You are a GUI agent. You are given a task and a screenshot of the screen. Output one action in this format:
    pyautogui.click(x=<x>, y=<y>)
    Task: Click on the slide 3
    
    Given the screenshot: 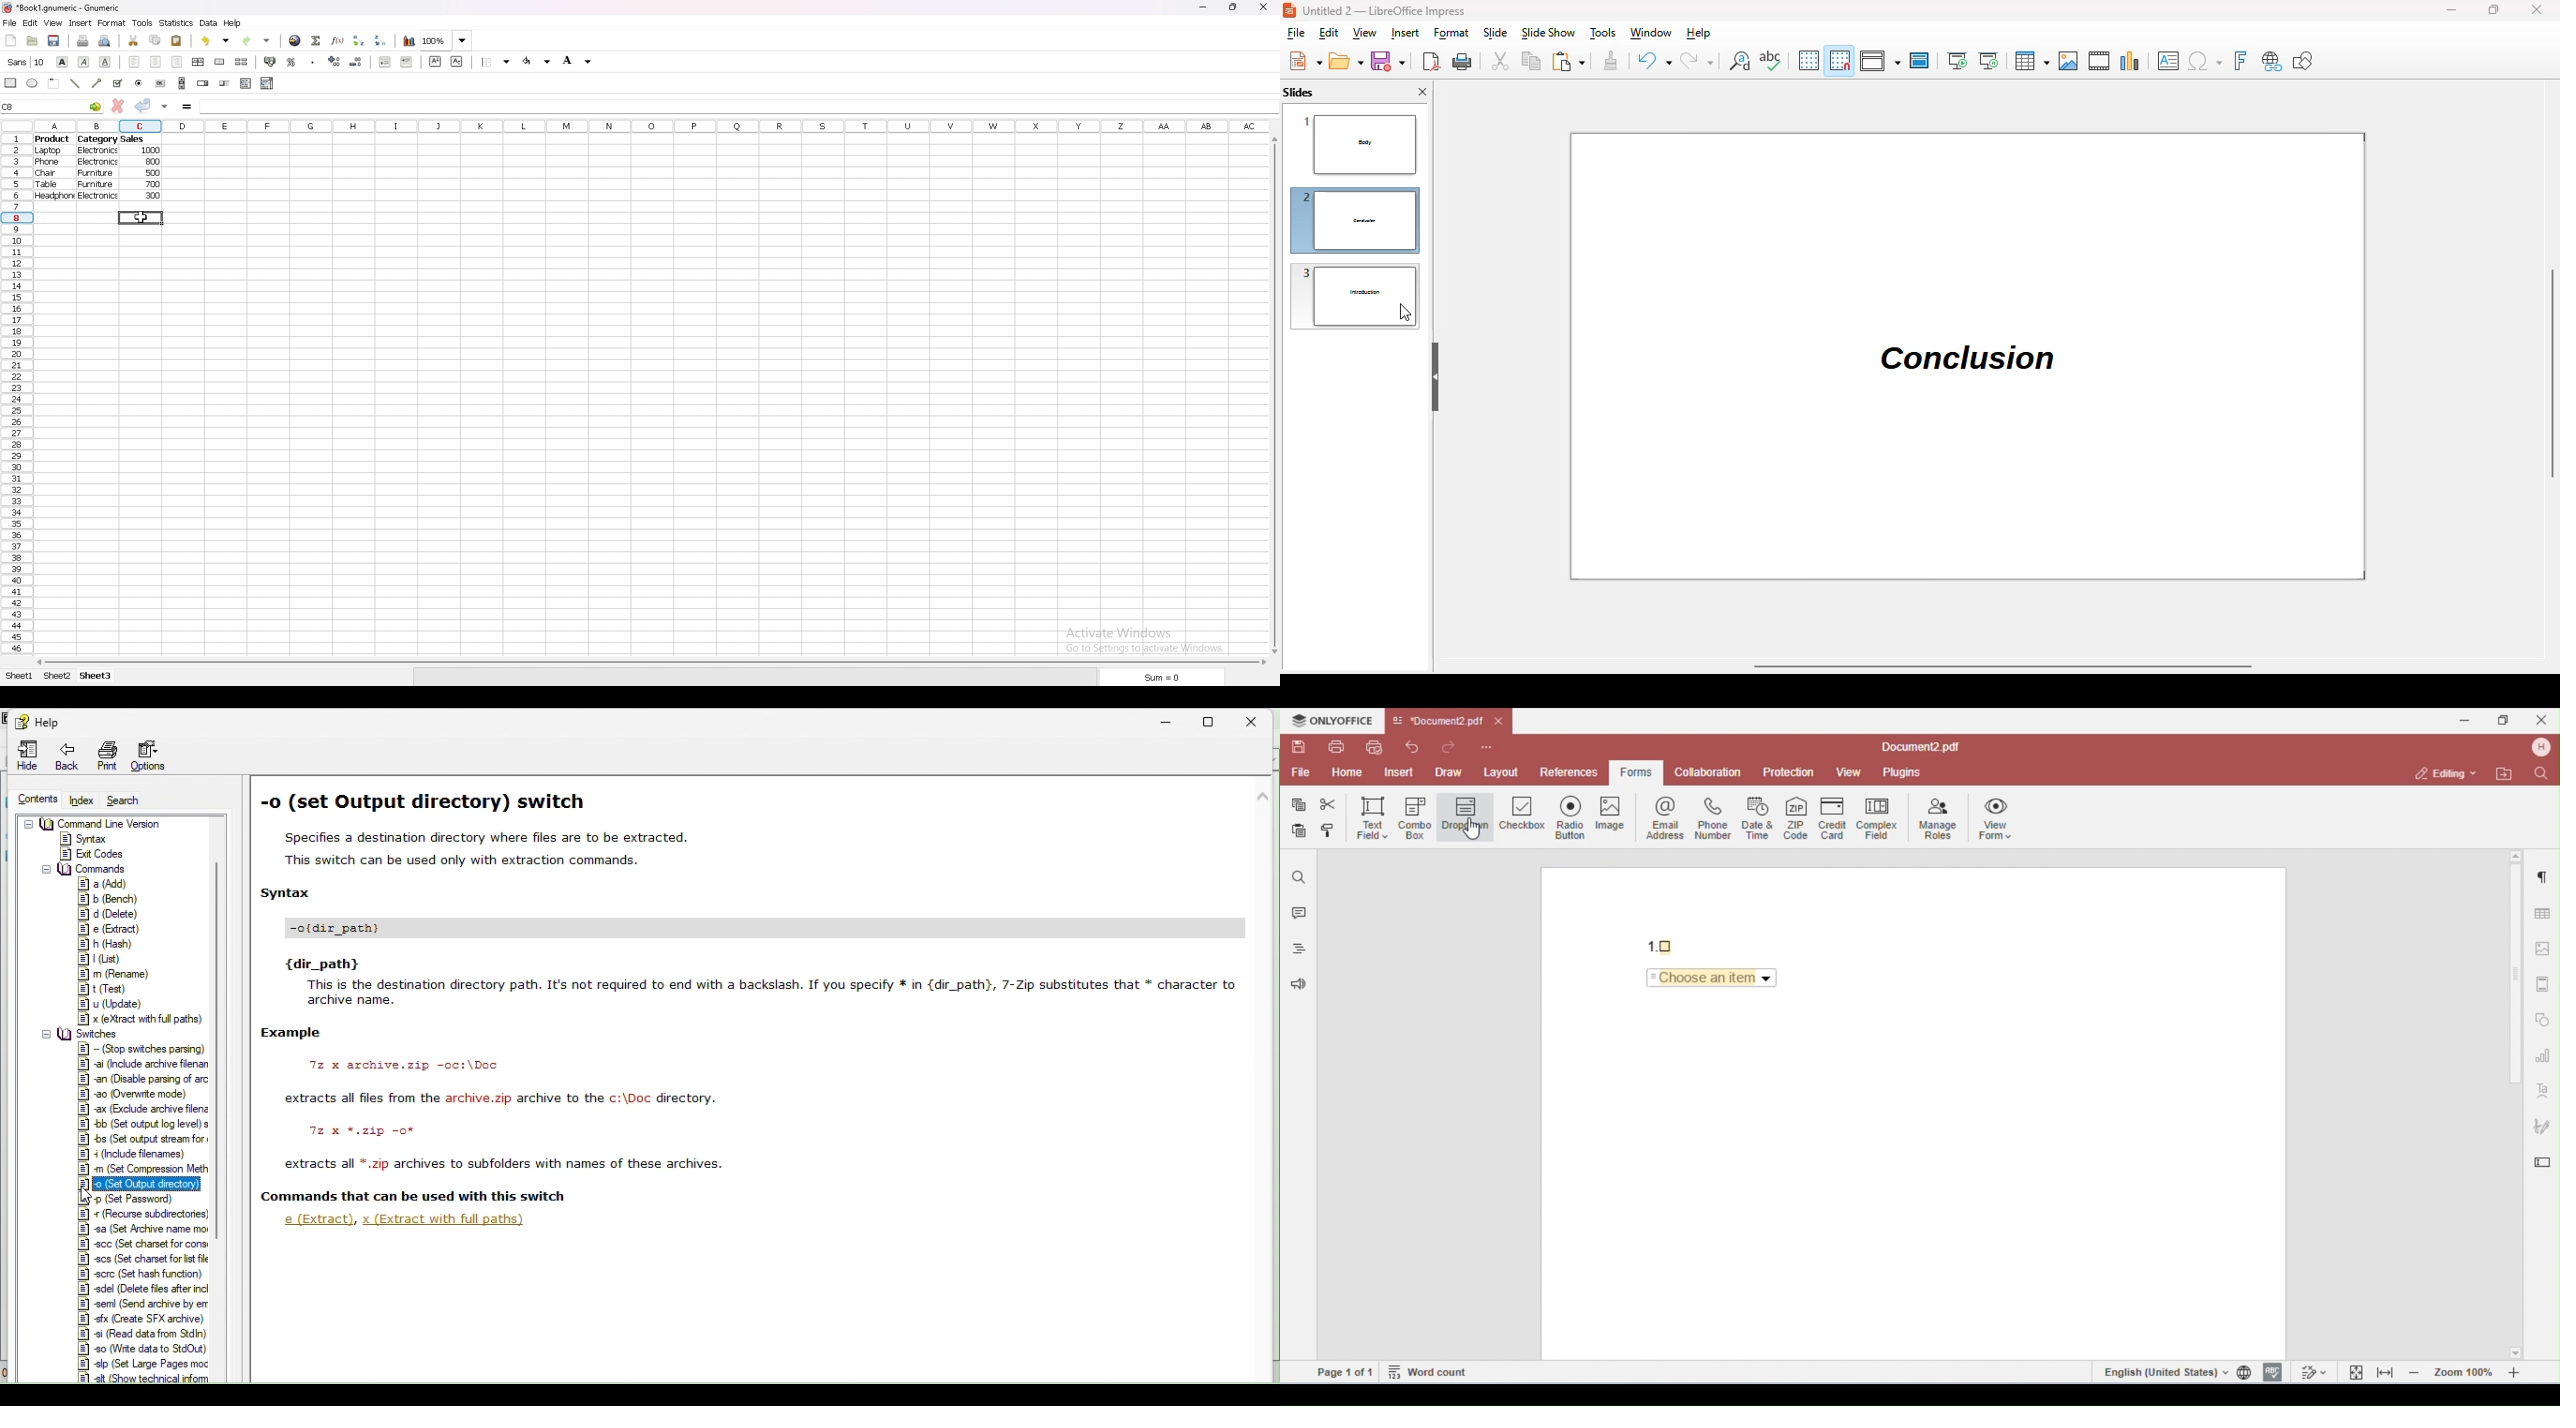 What is the action you would take?
    pyautogui.click(x=1356, y=296)
    